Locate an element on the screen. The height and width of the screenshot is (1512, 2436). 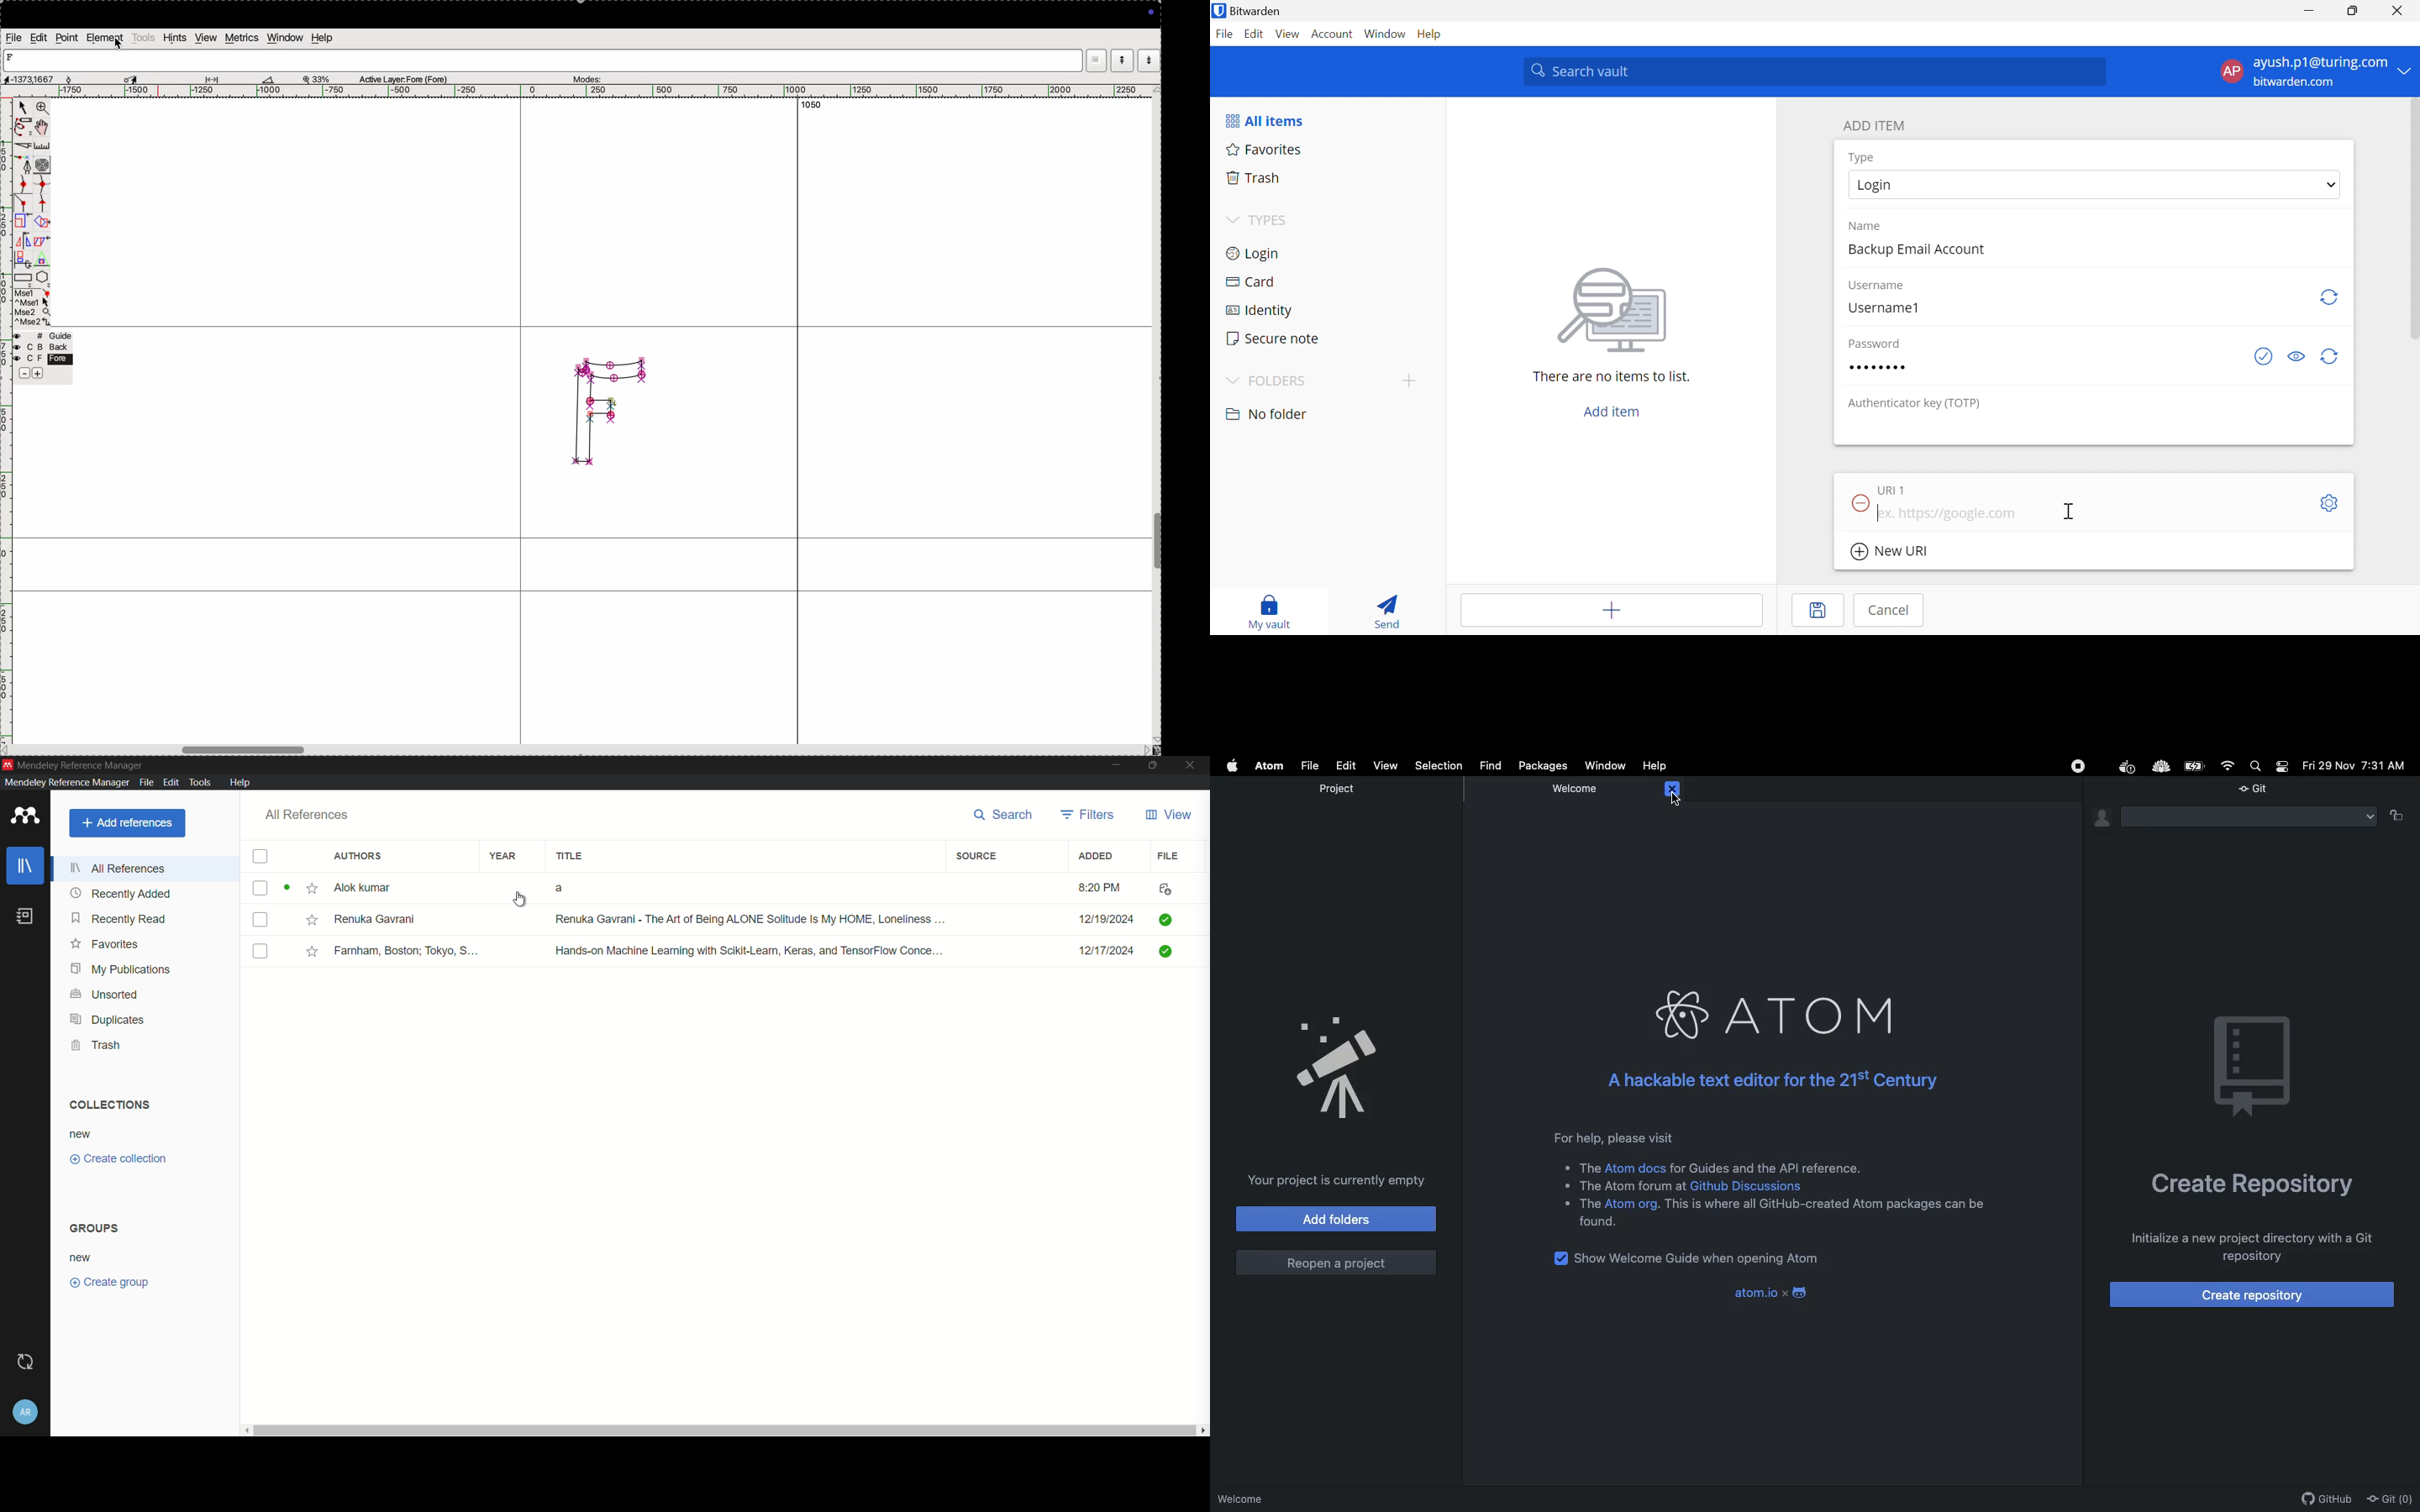
File is located at coordinates (1224, 33).